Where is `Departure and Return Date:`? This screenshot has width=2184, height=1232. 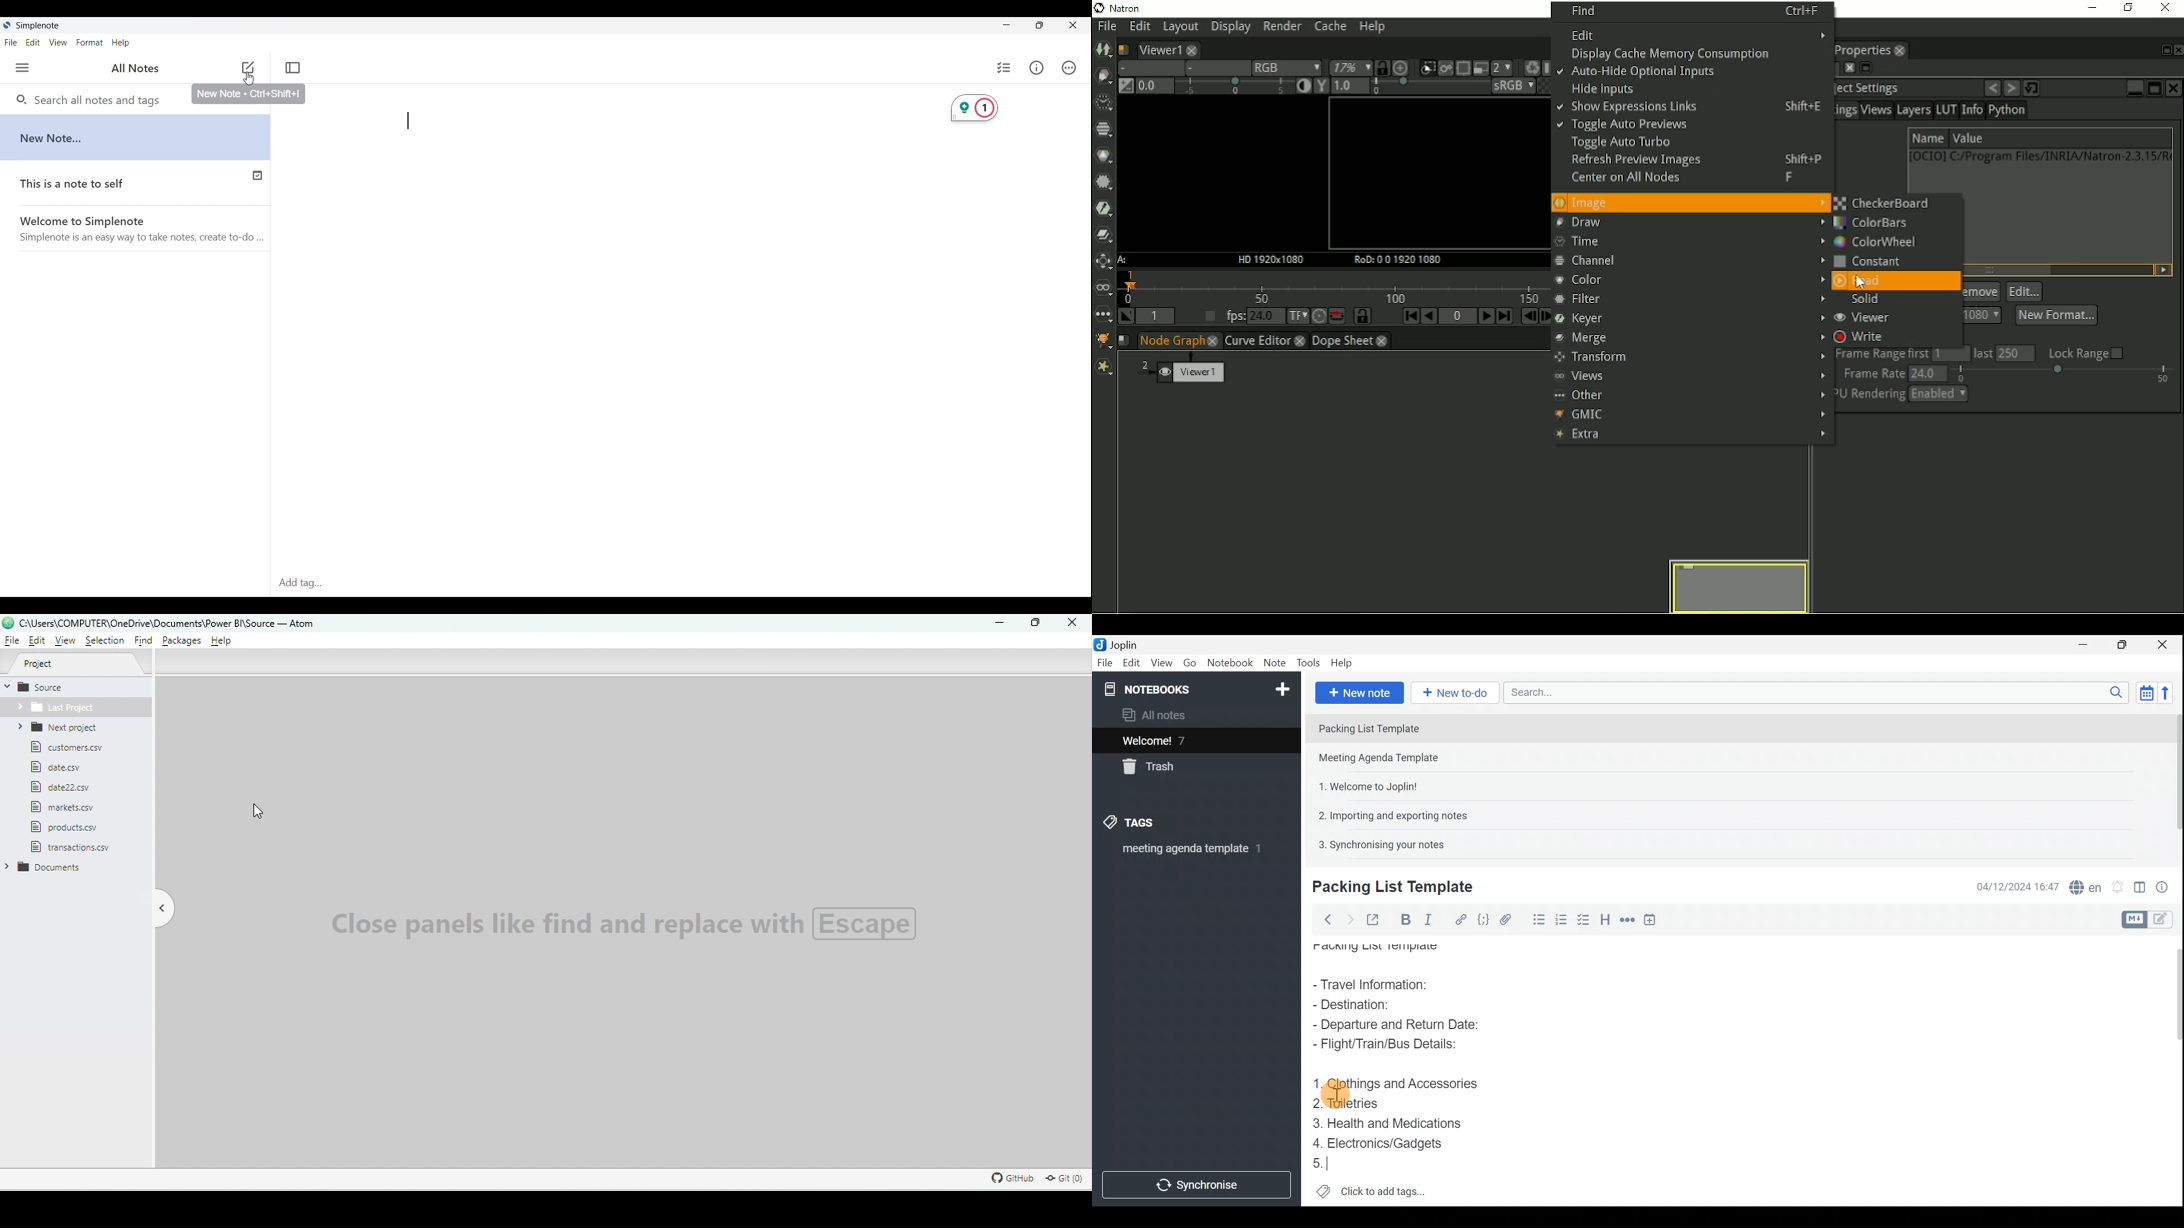
Departure and Return Date: is located at coordinates (1396, 1026).